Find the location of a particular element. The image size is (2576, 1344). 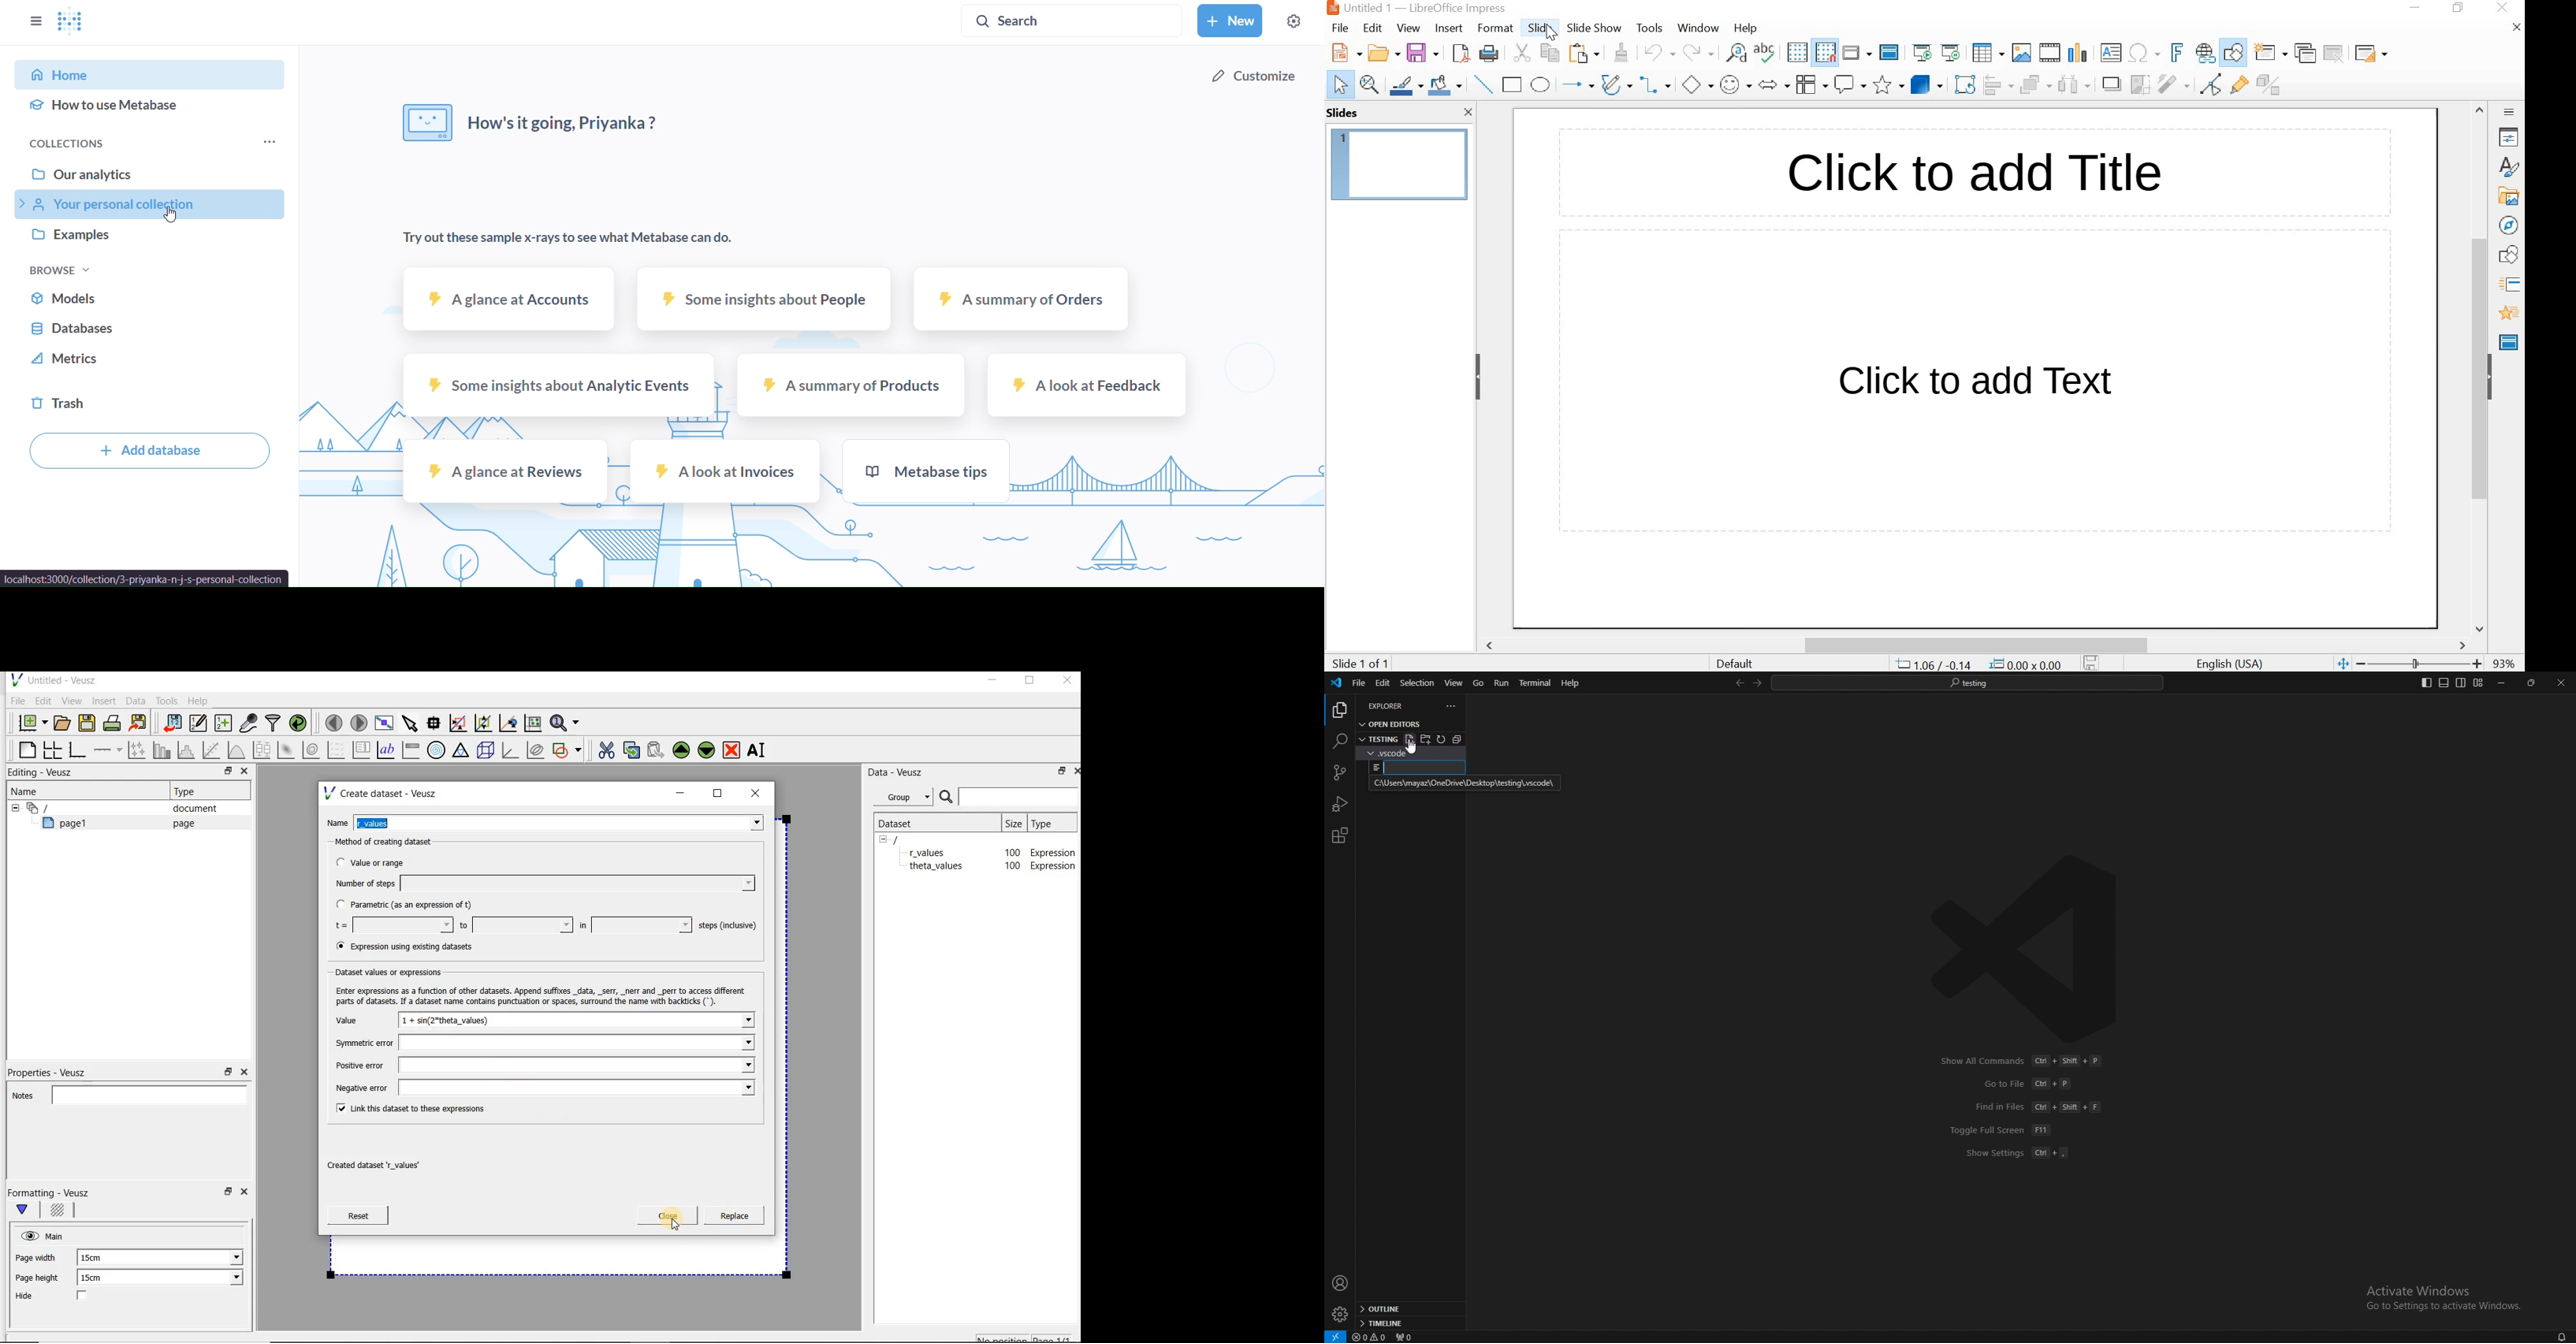

back is located at coordinates (1737, 683).